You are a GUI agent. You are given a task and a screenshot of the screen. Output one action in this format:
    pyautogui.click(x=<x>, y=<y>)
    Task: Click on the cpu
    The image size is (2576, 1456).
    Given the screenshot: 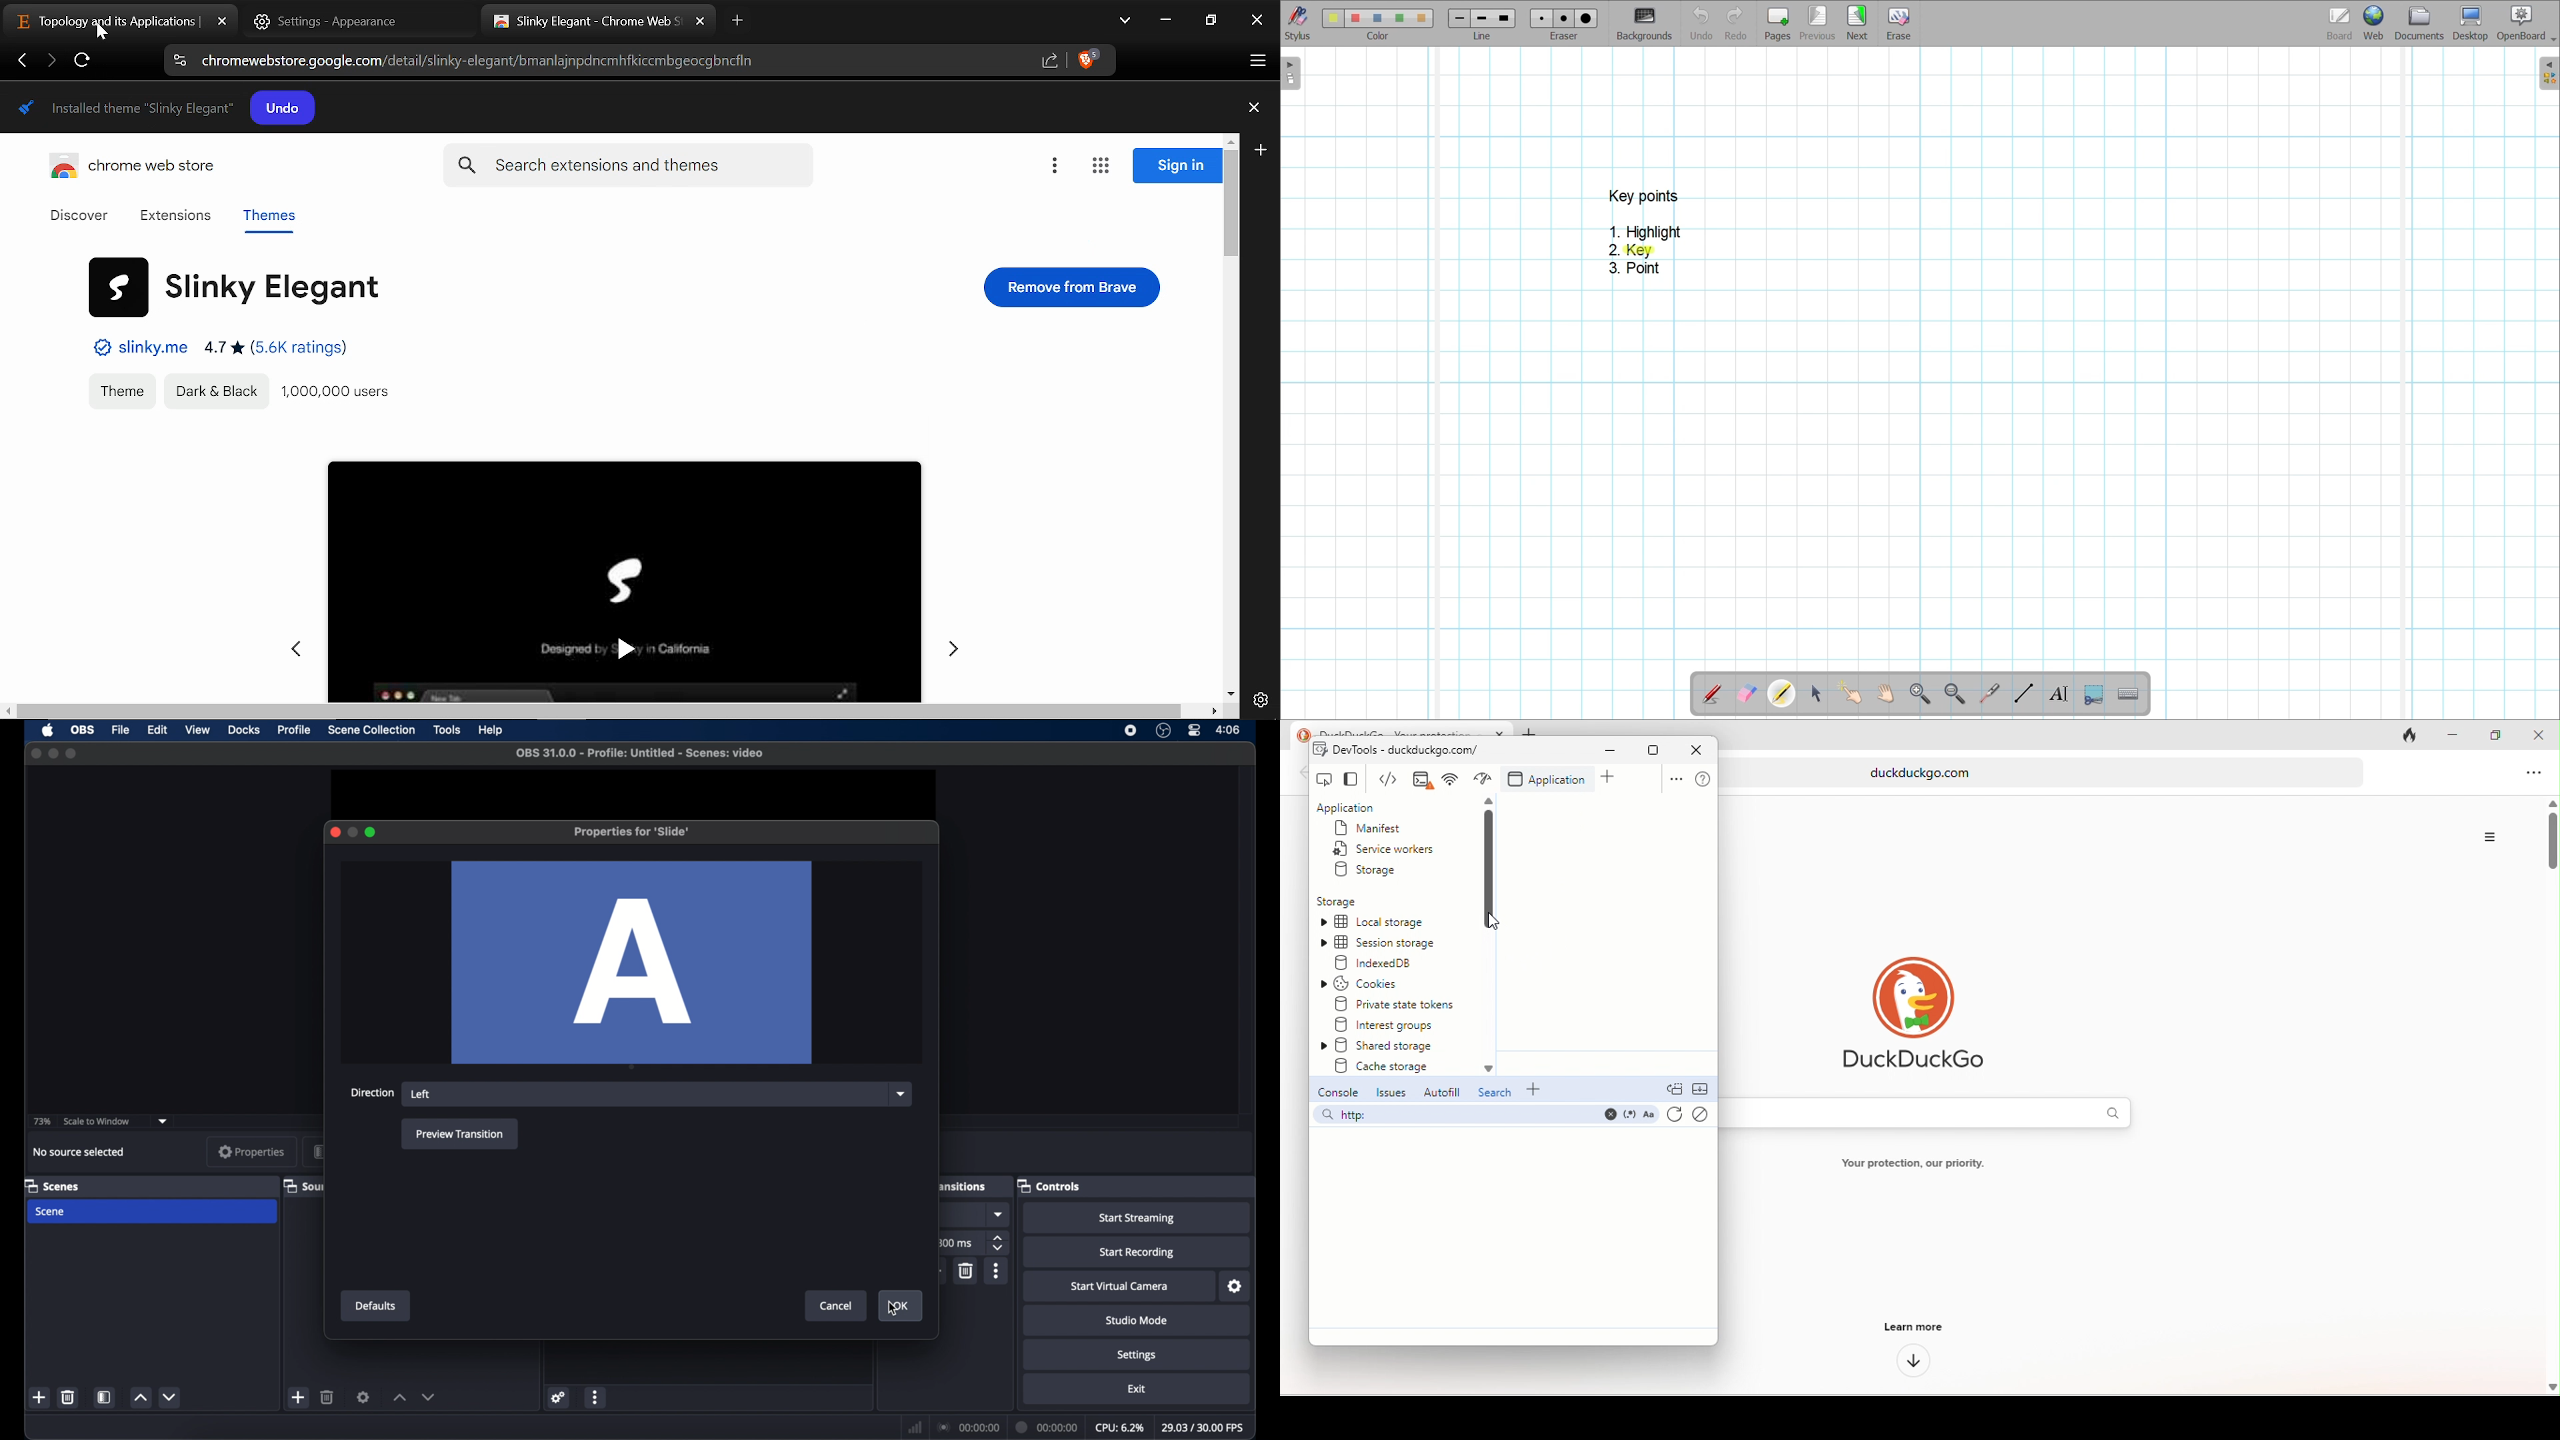 What is the action you would take?
    pyautogui.click(x=1120, y=1427)
    